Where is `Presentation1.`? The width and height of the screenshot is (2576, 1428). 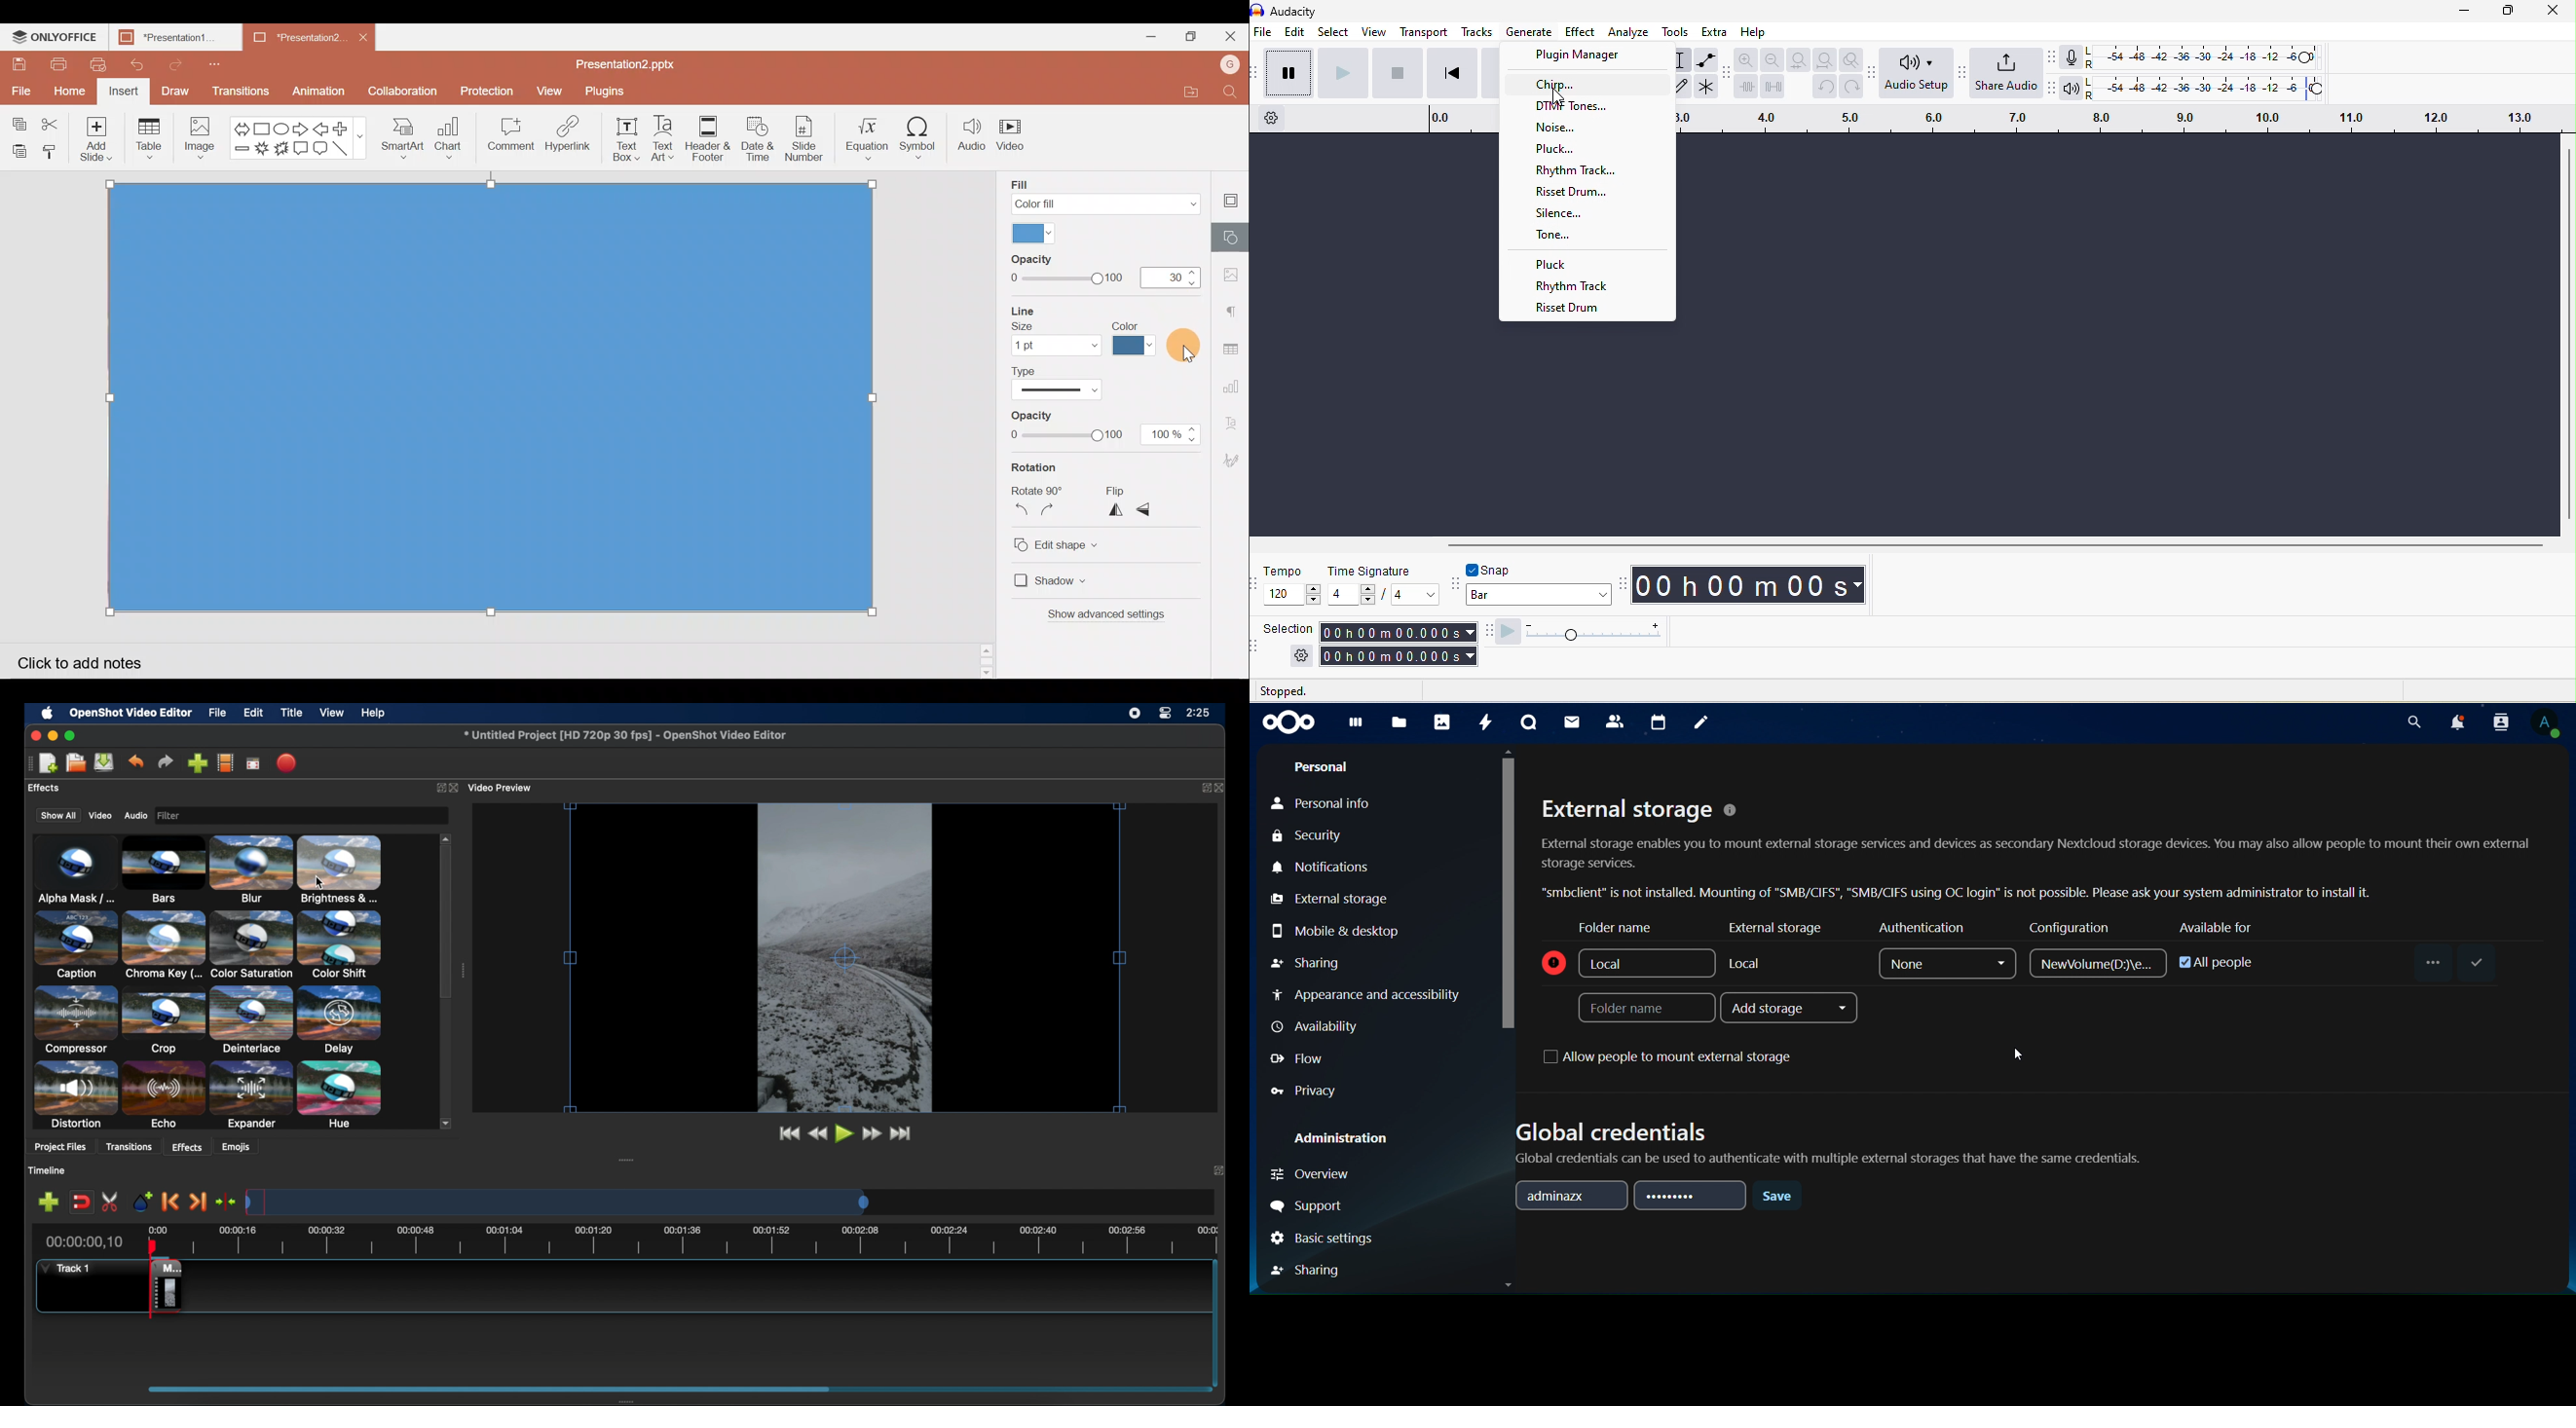
Presentation1. is located at coordinates (171, 38).